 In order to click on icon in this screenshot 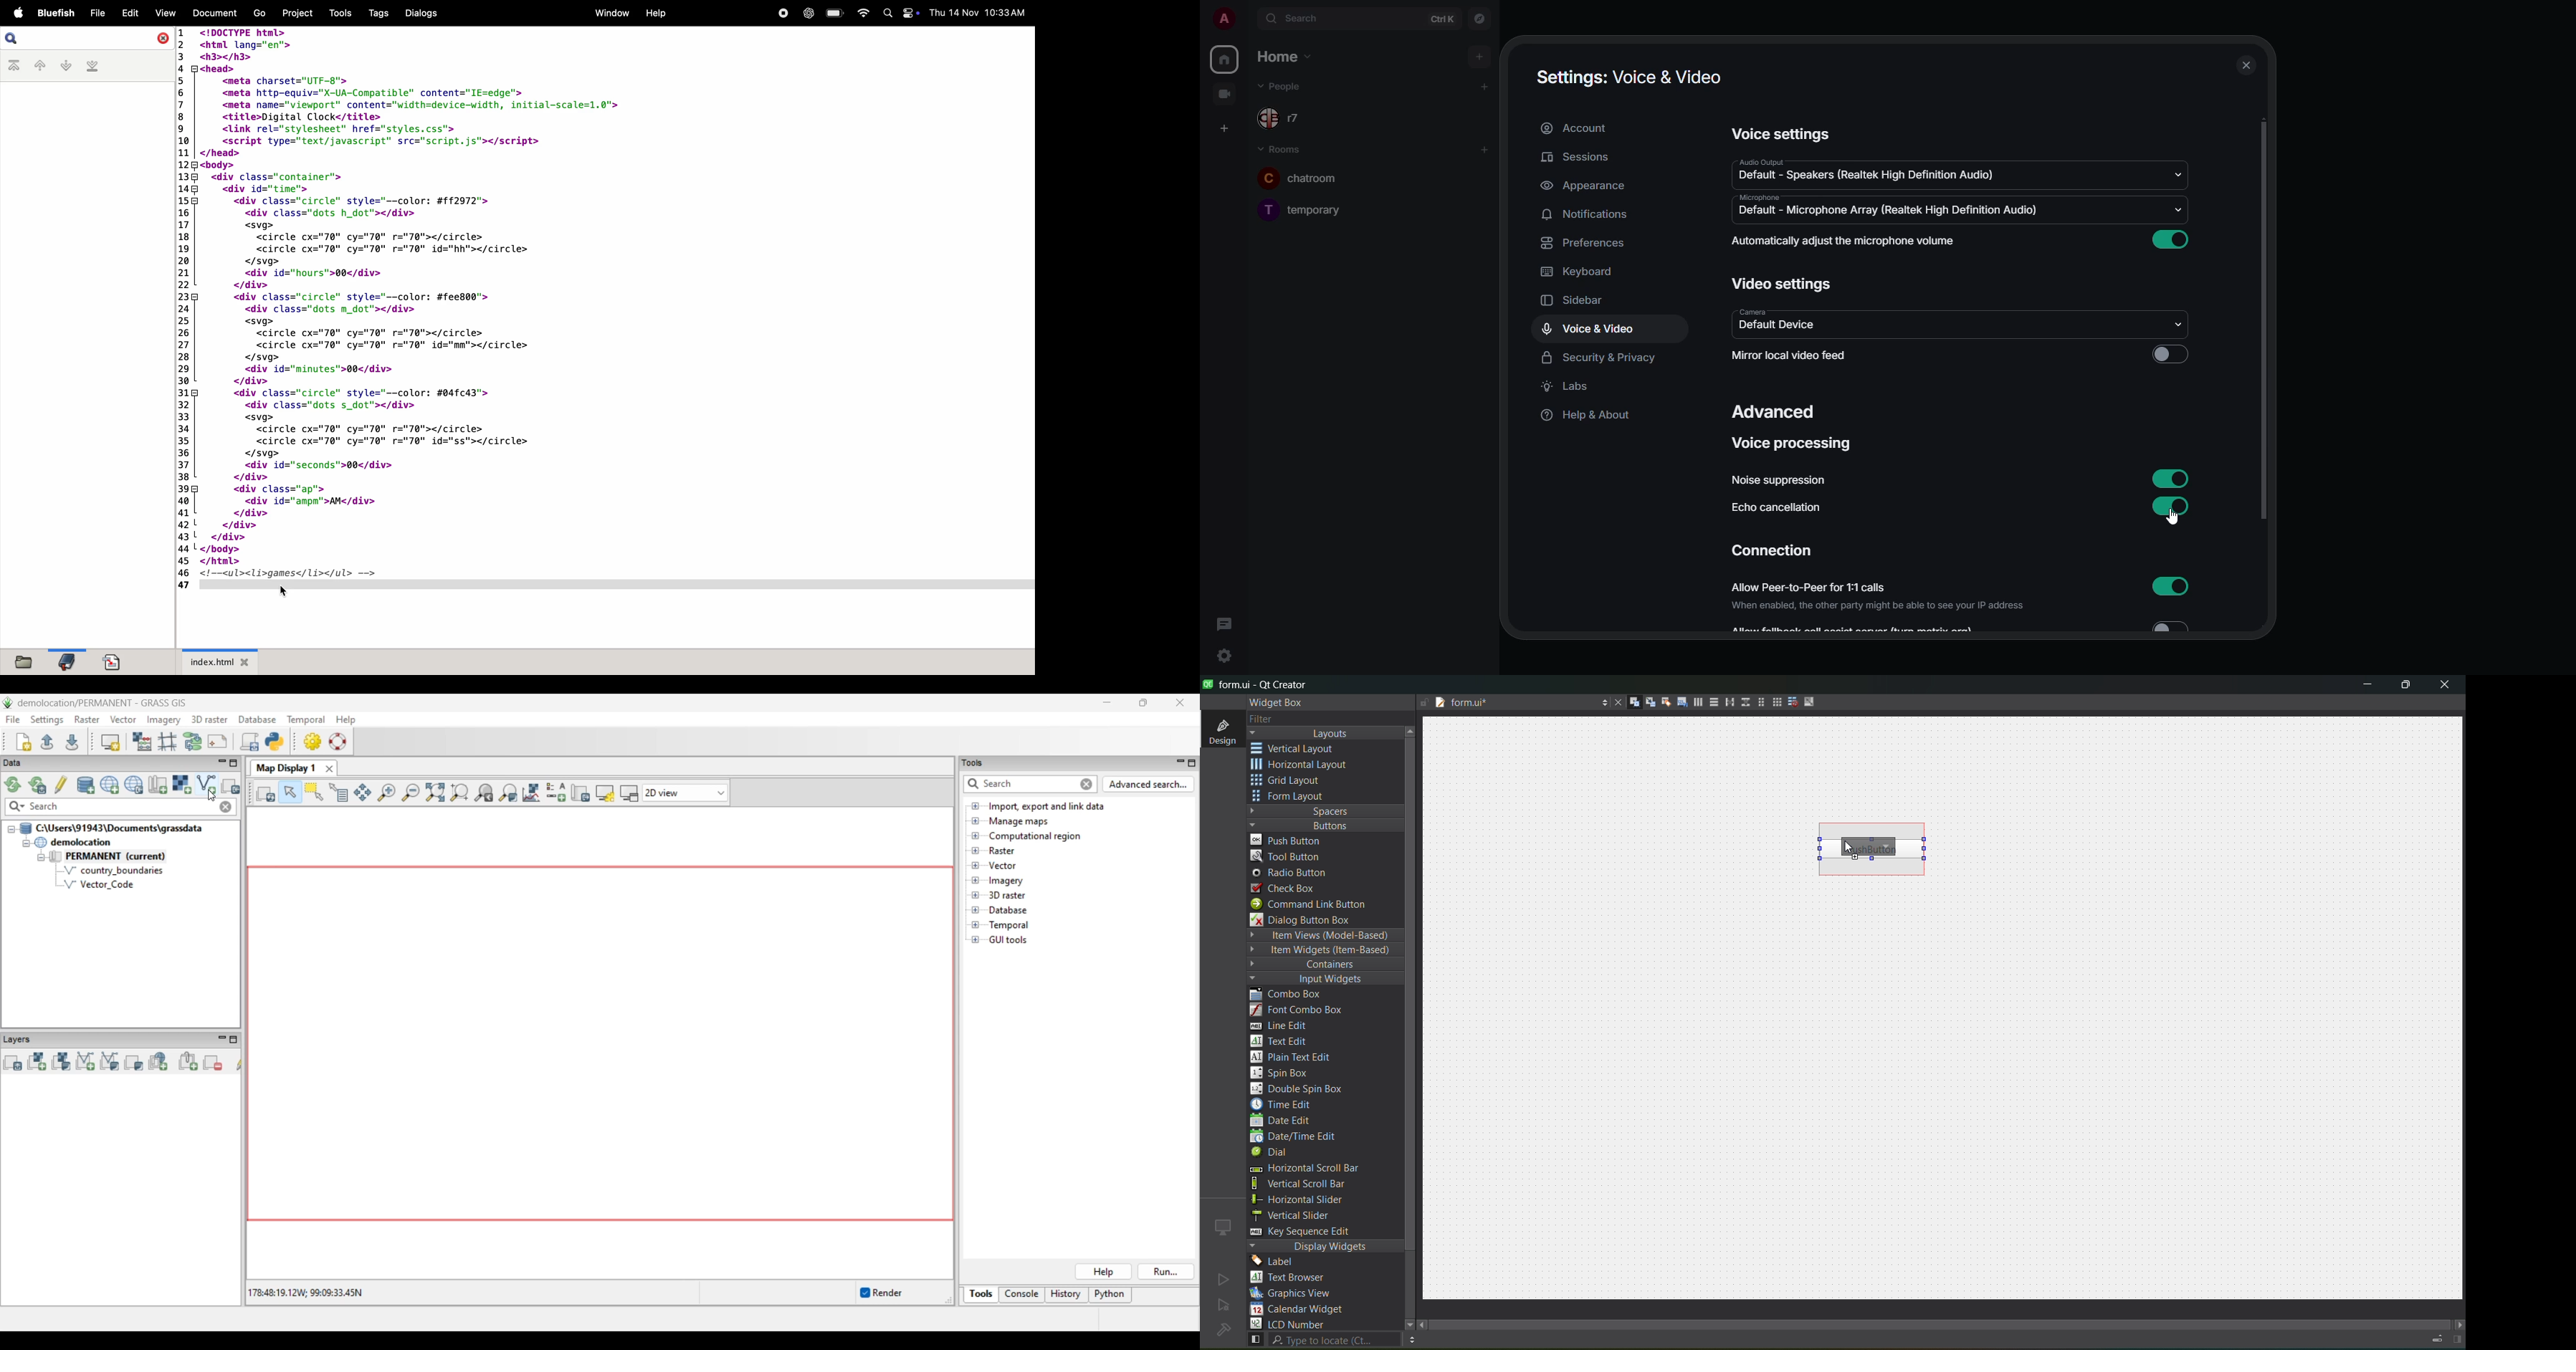, I will do `click(1224, 1227)`.